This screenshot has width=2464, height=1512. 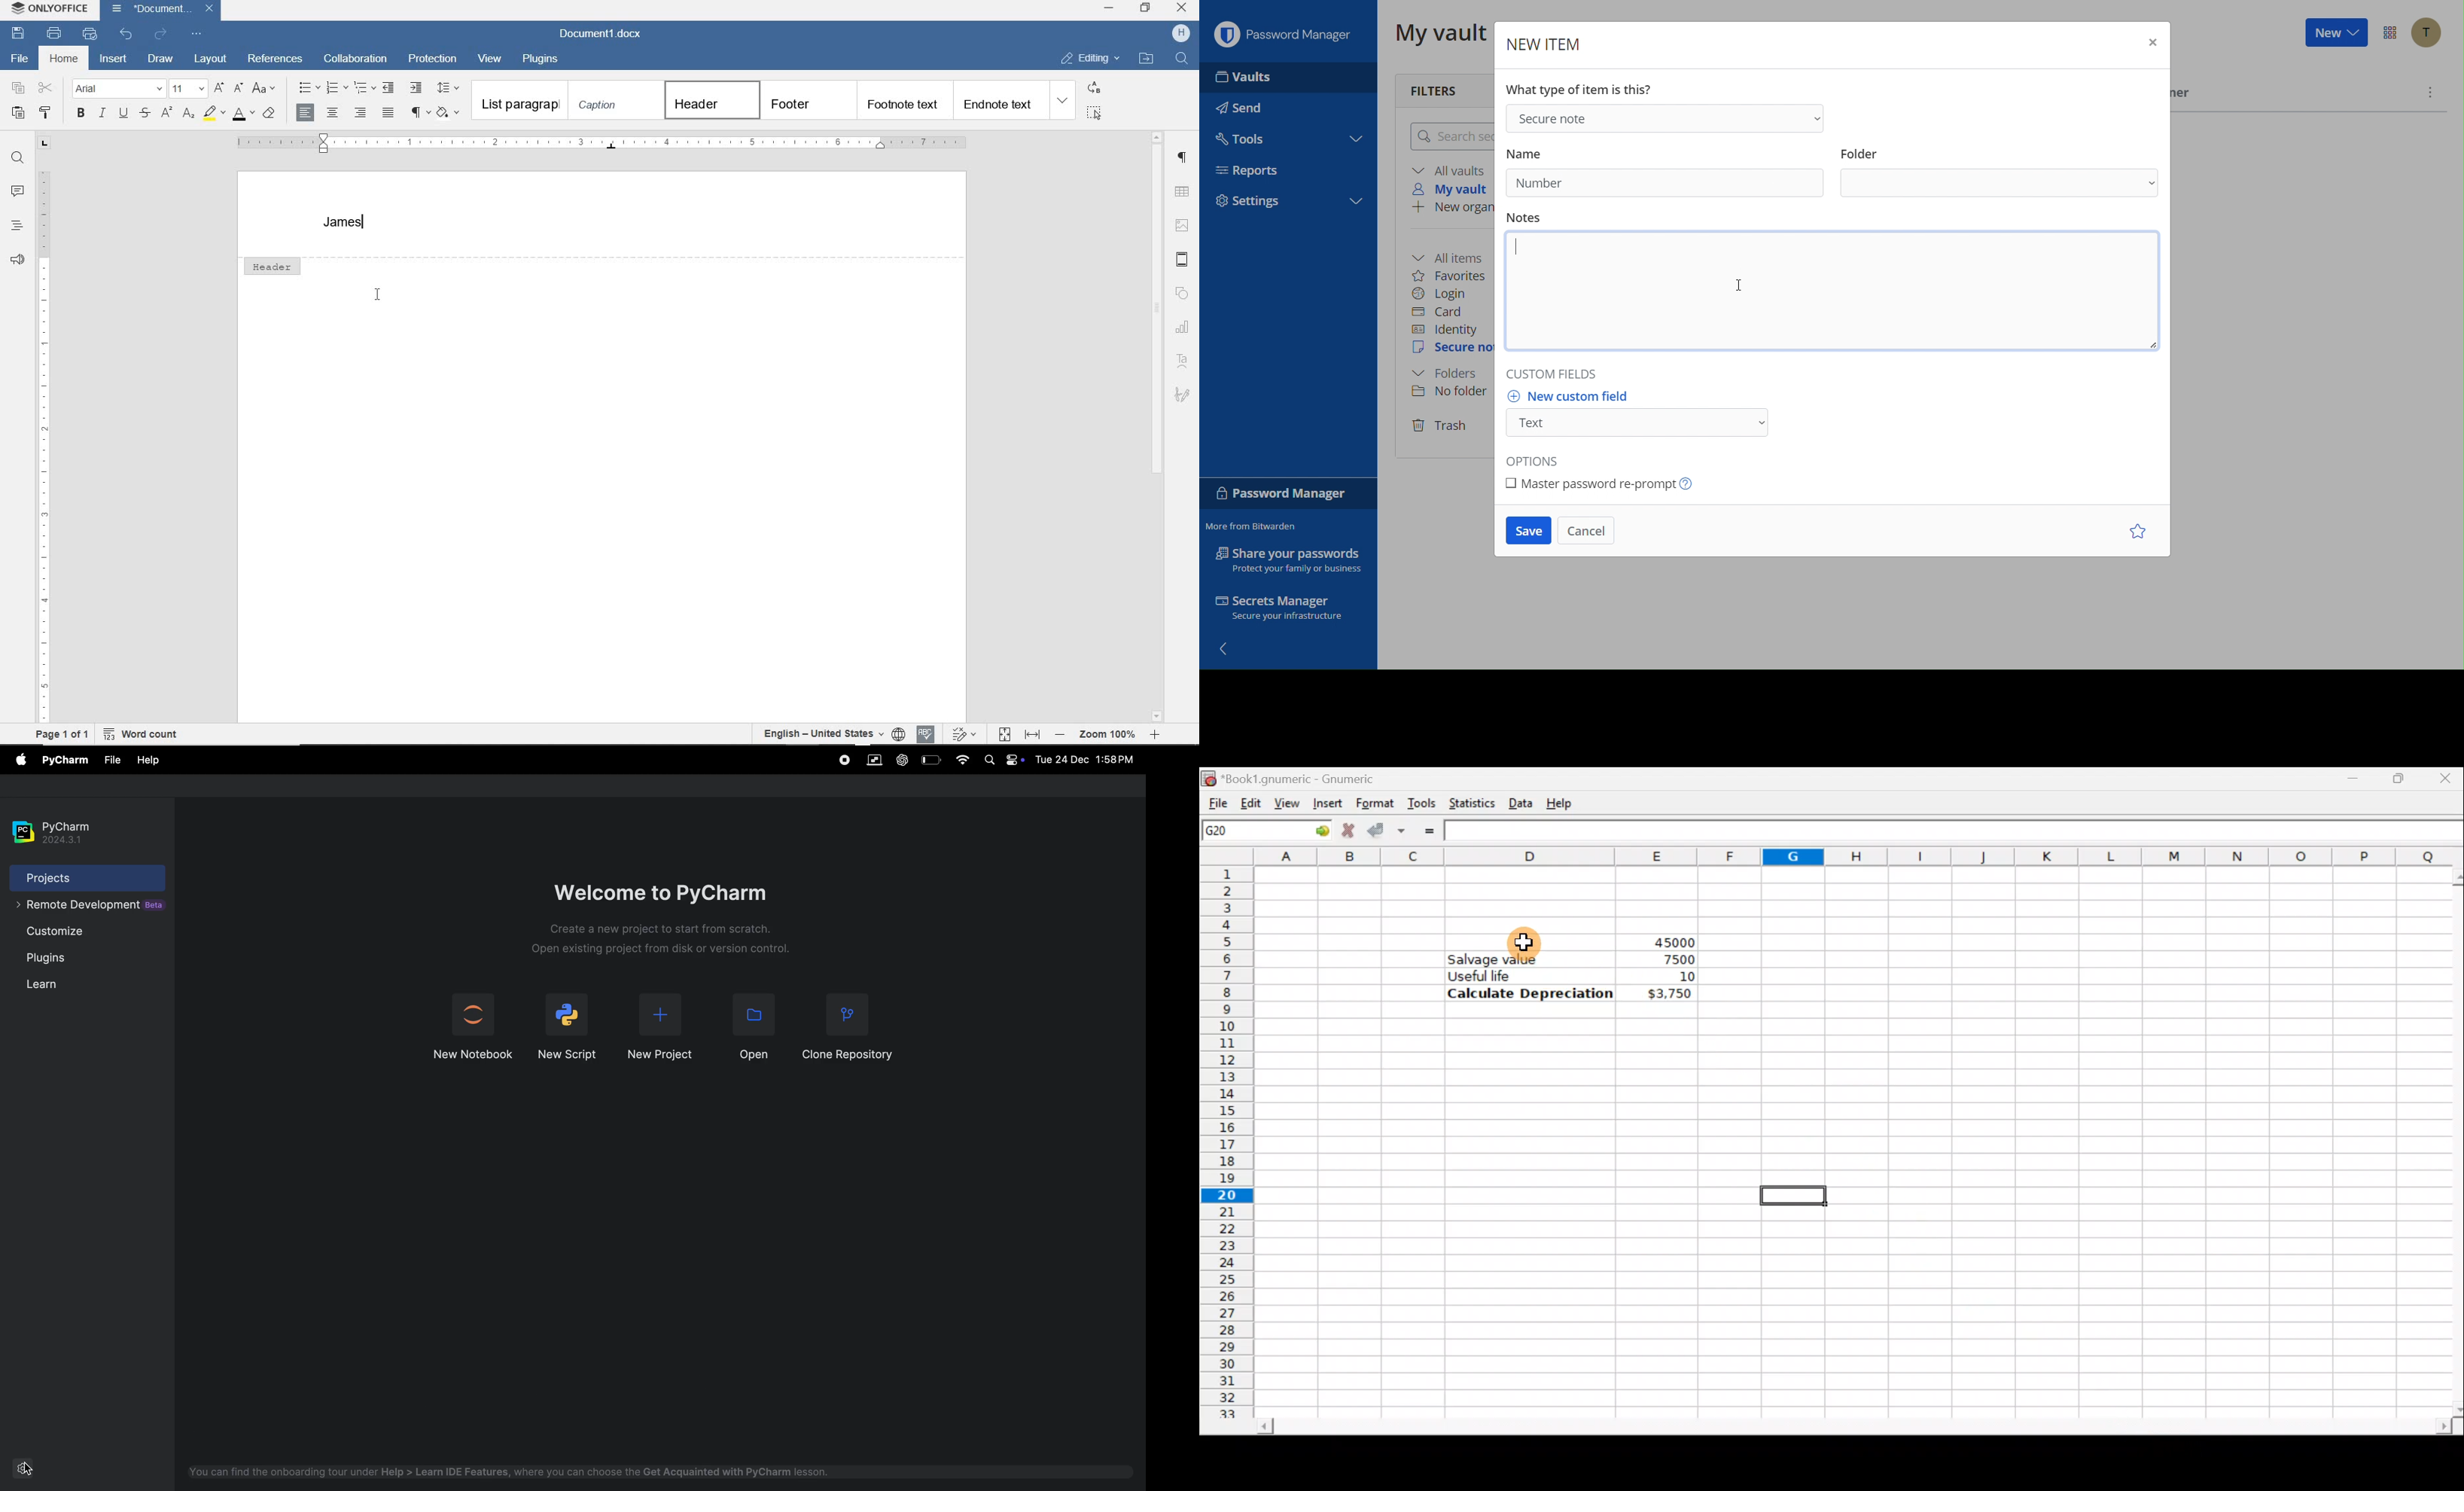 I want to click on Welcome to pycharm, so click(x=666, y=887).